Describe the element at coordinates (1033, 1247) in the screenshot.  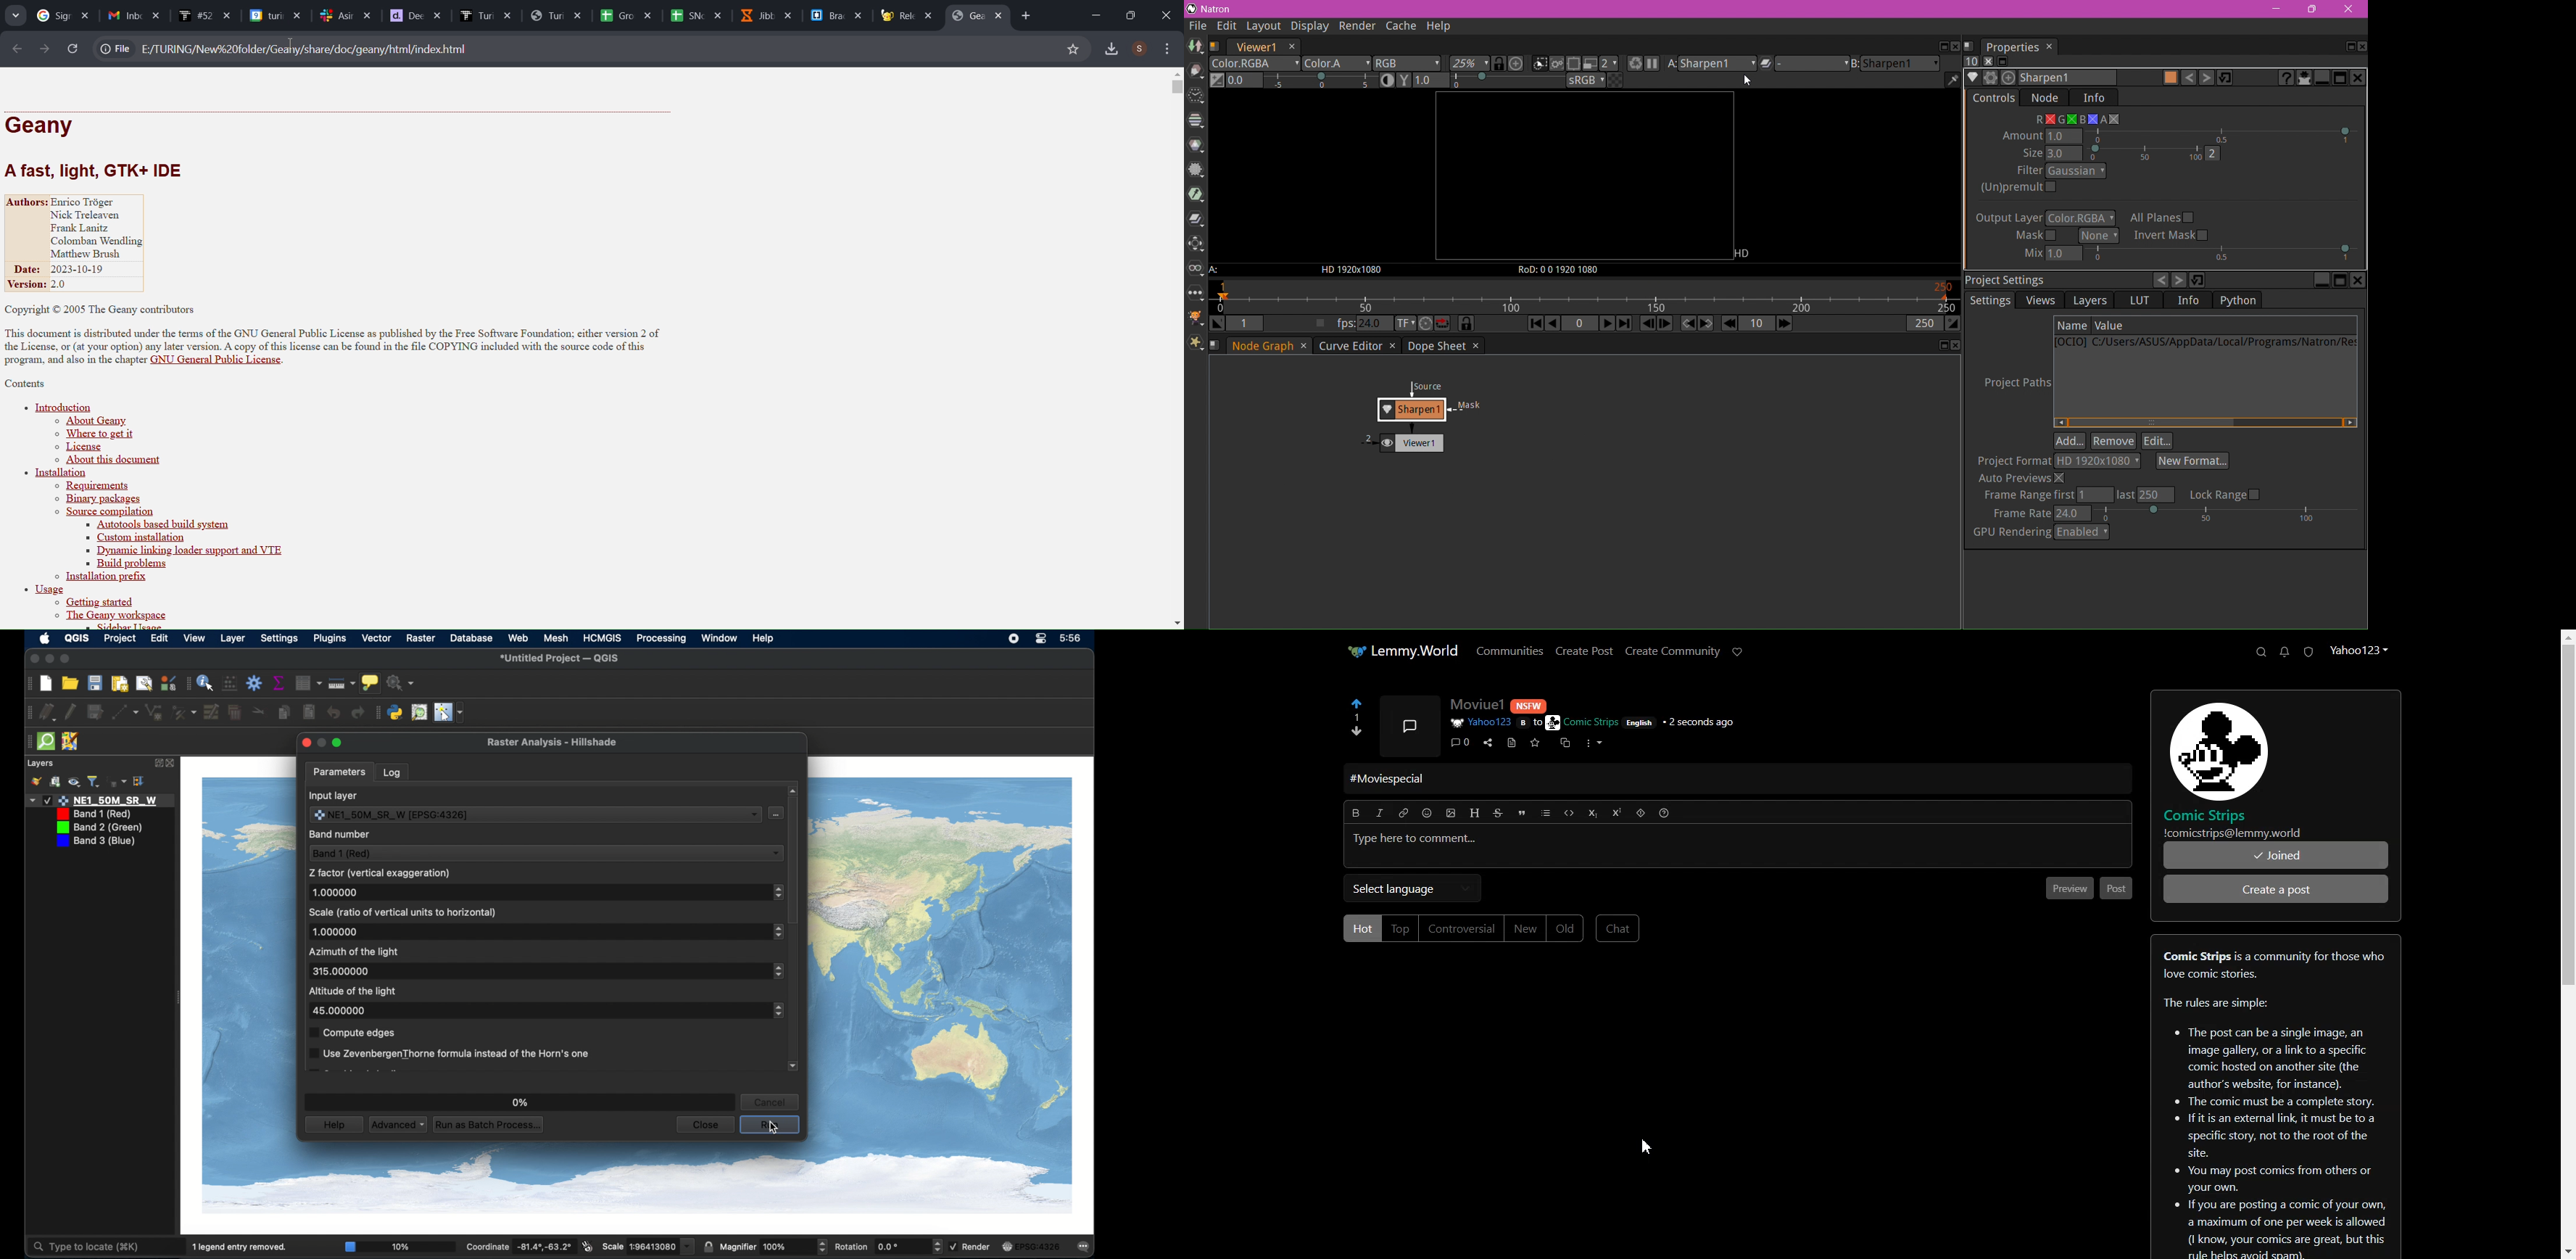
I see `current crs` at that location.